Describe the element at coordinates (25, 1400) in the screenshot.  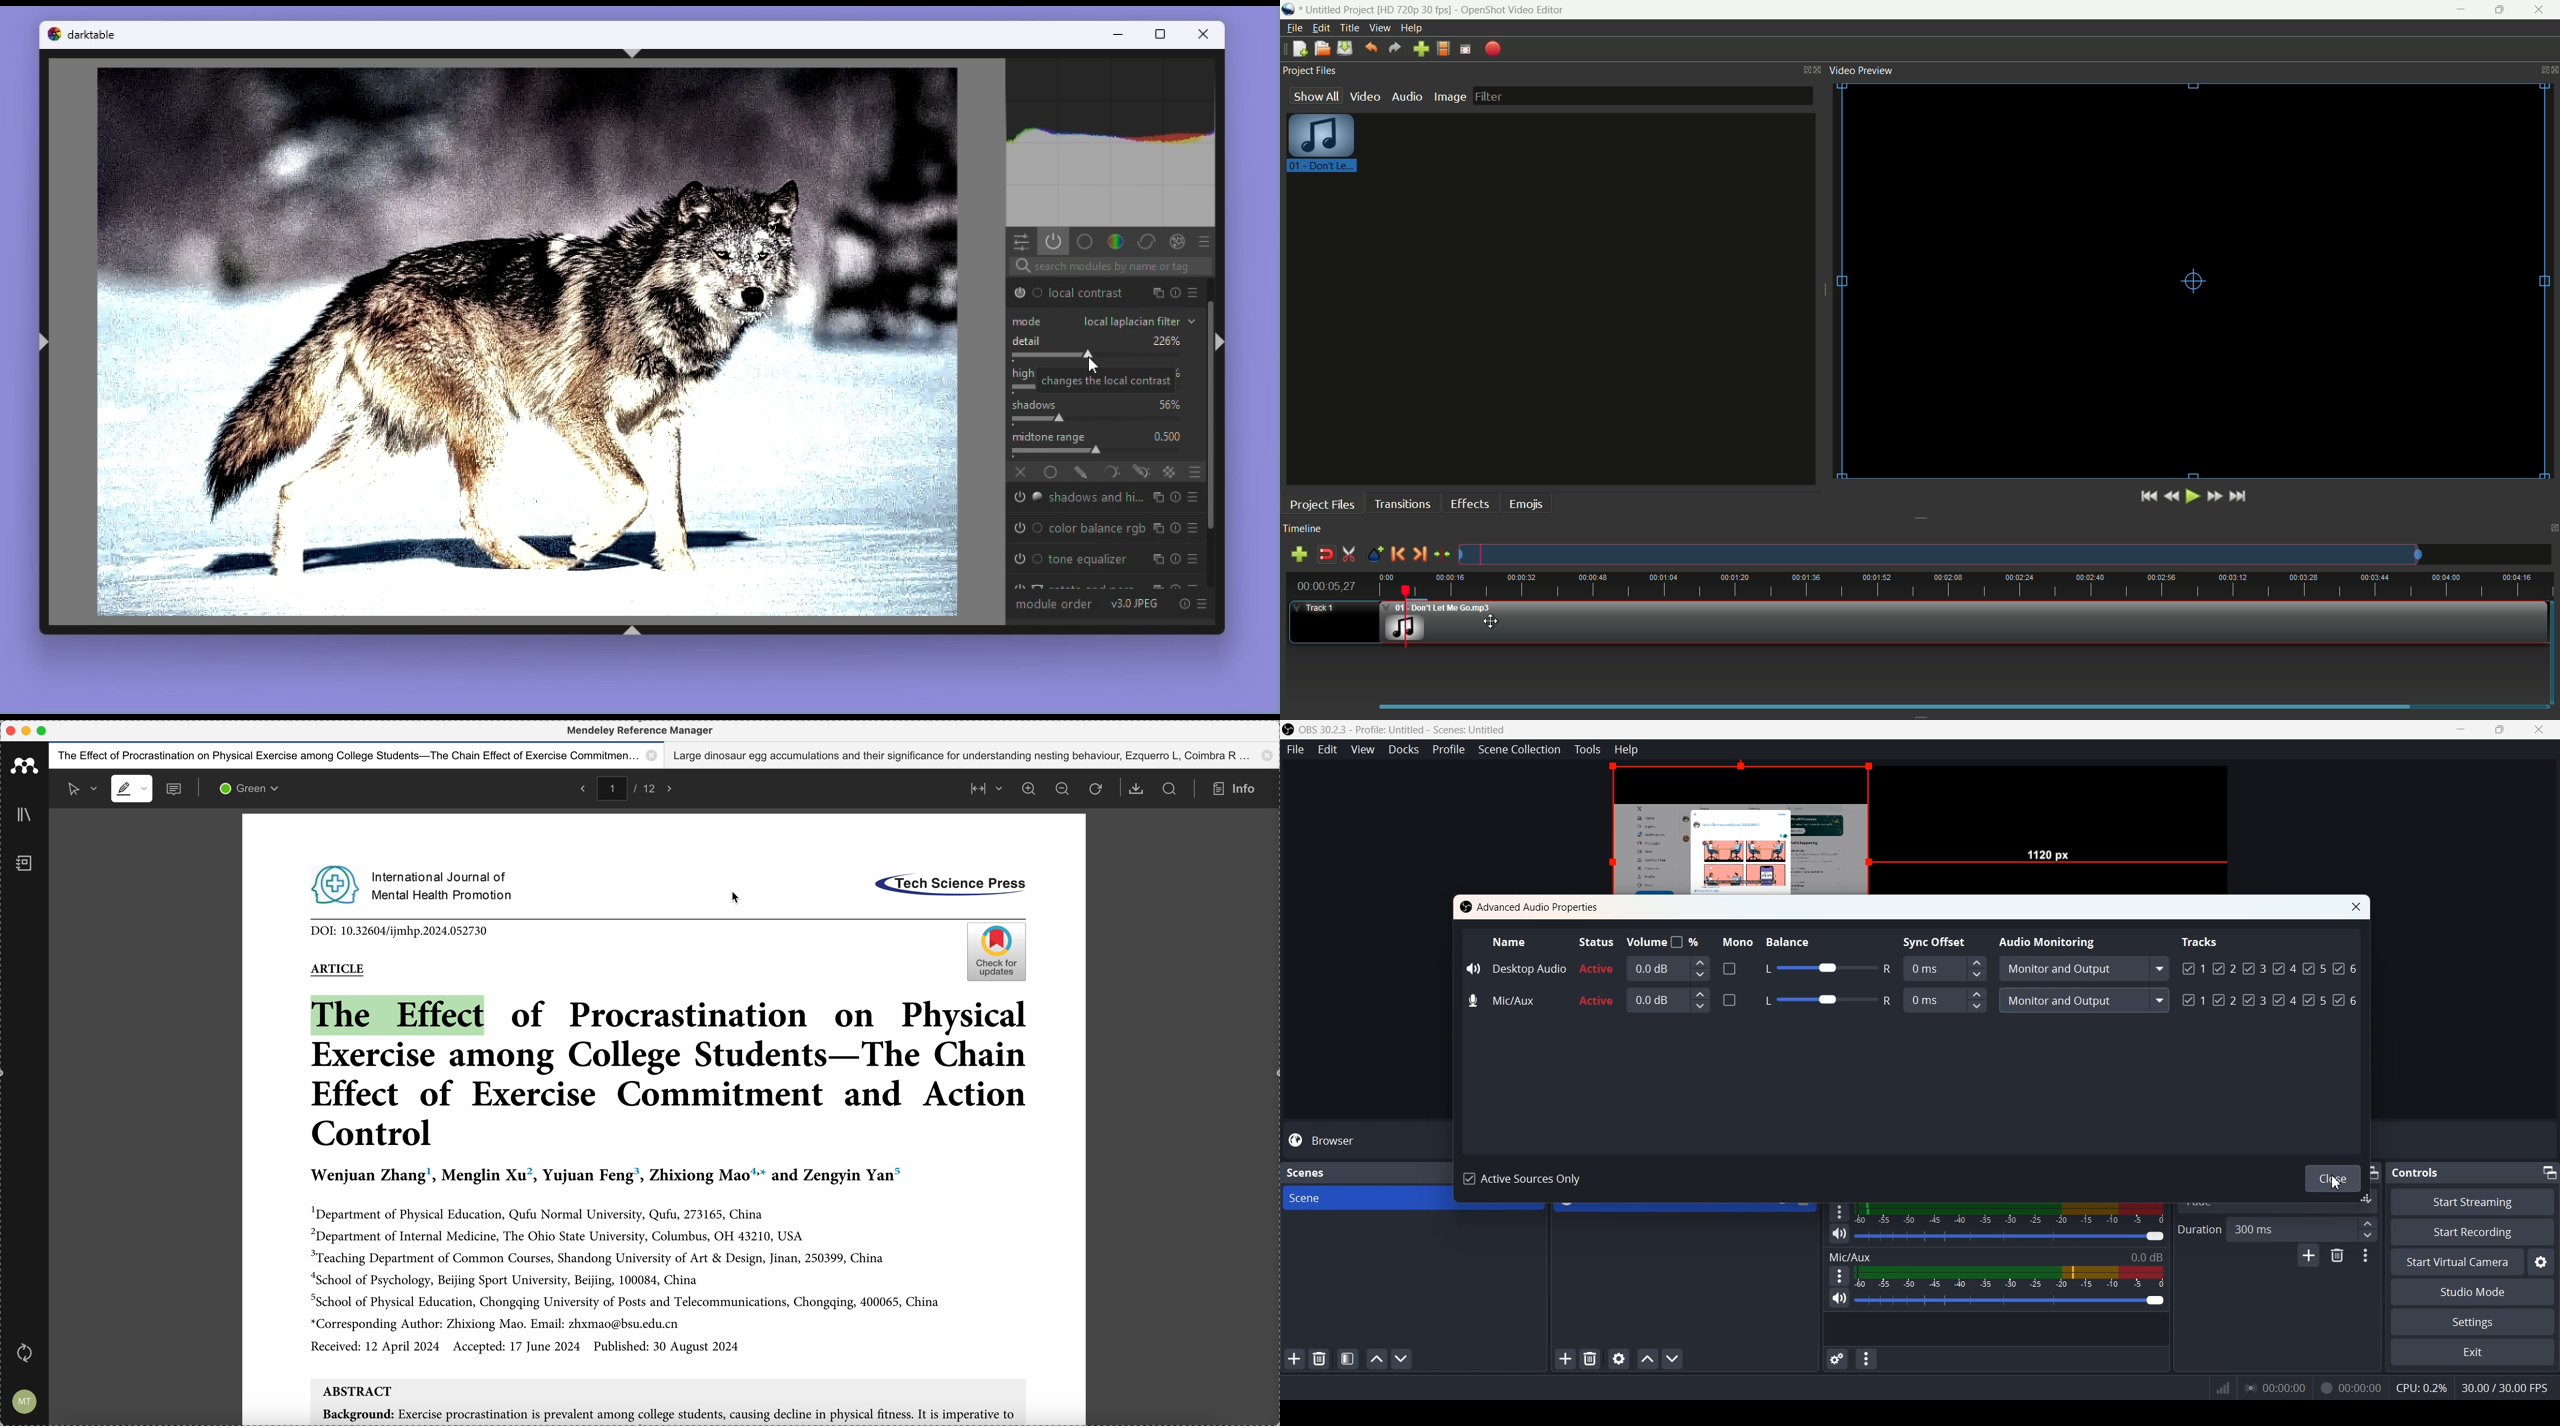
I see `account settings` at that location.